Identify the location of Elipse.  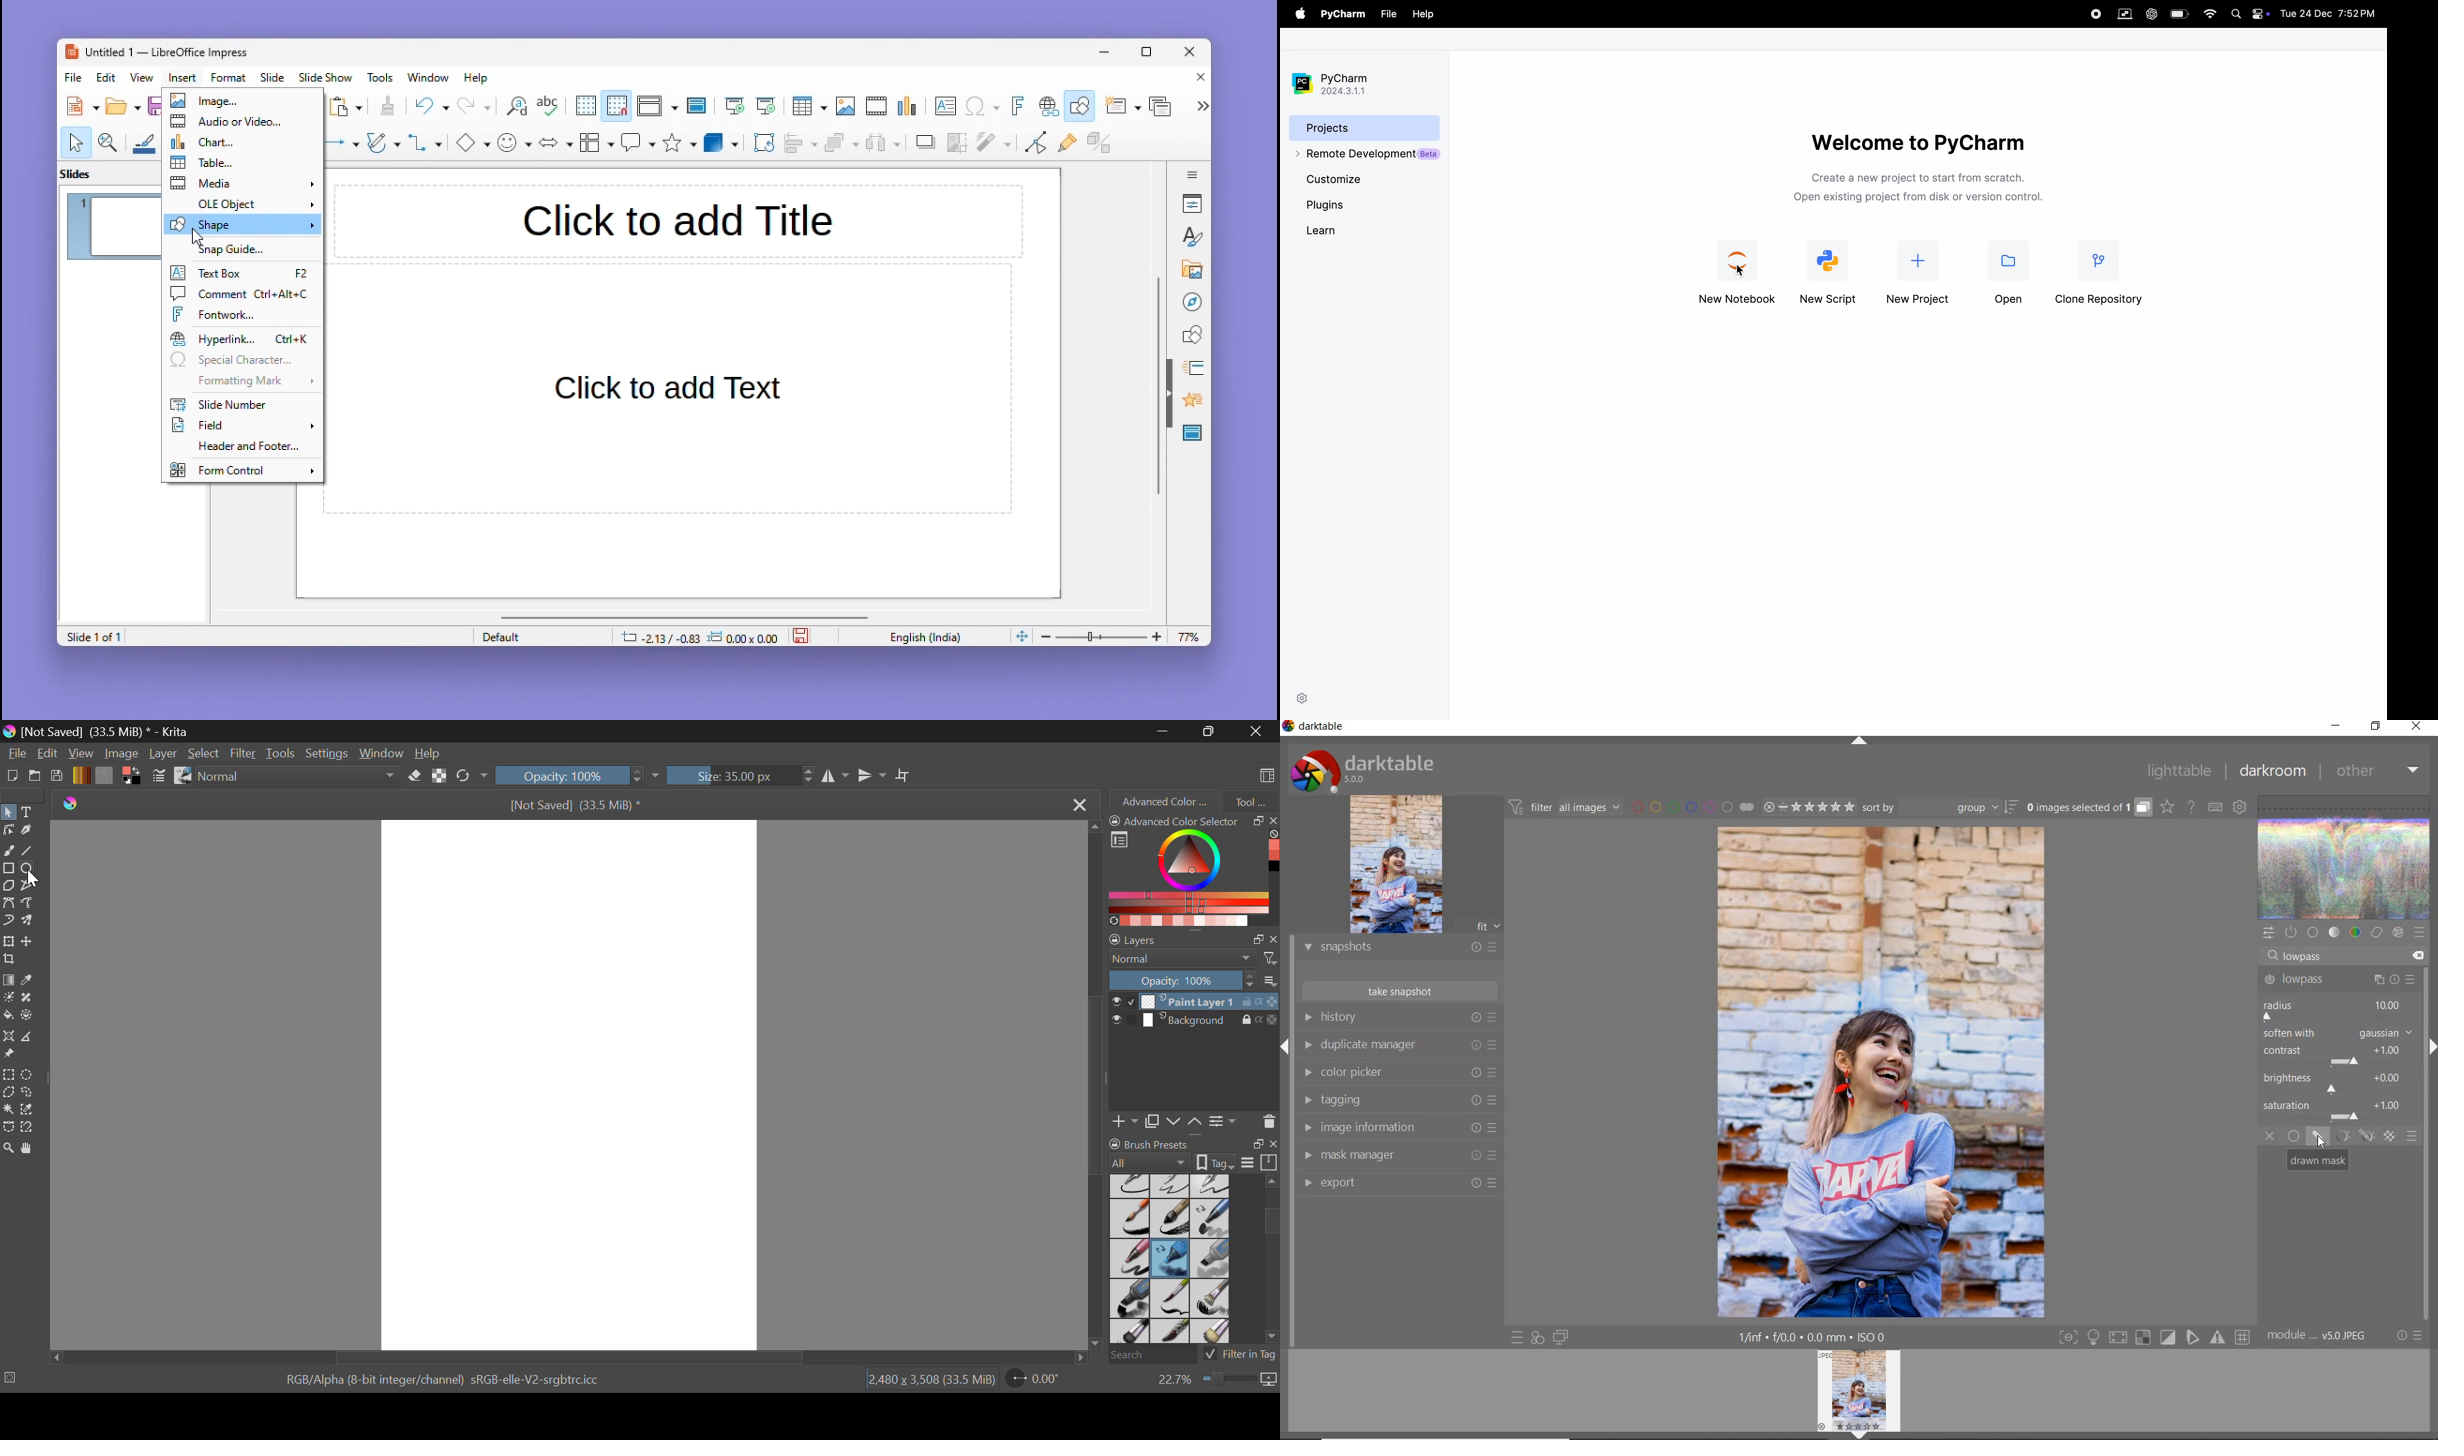
(29, 869).